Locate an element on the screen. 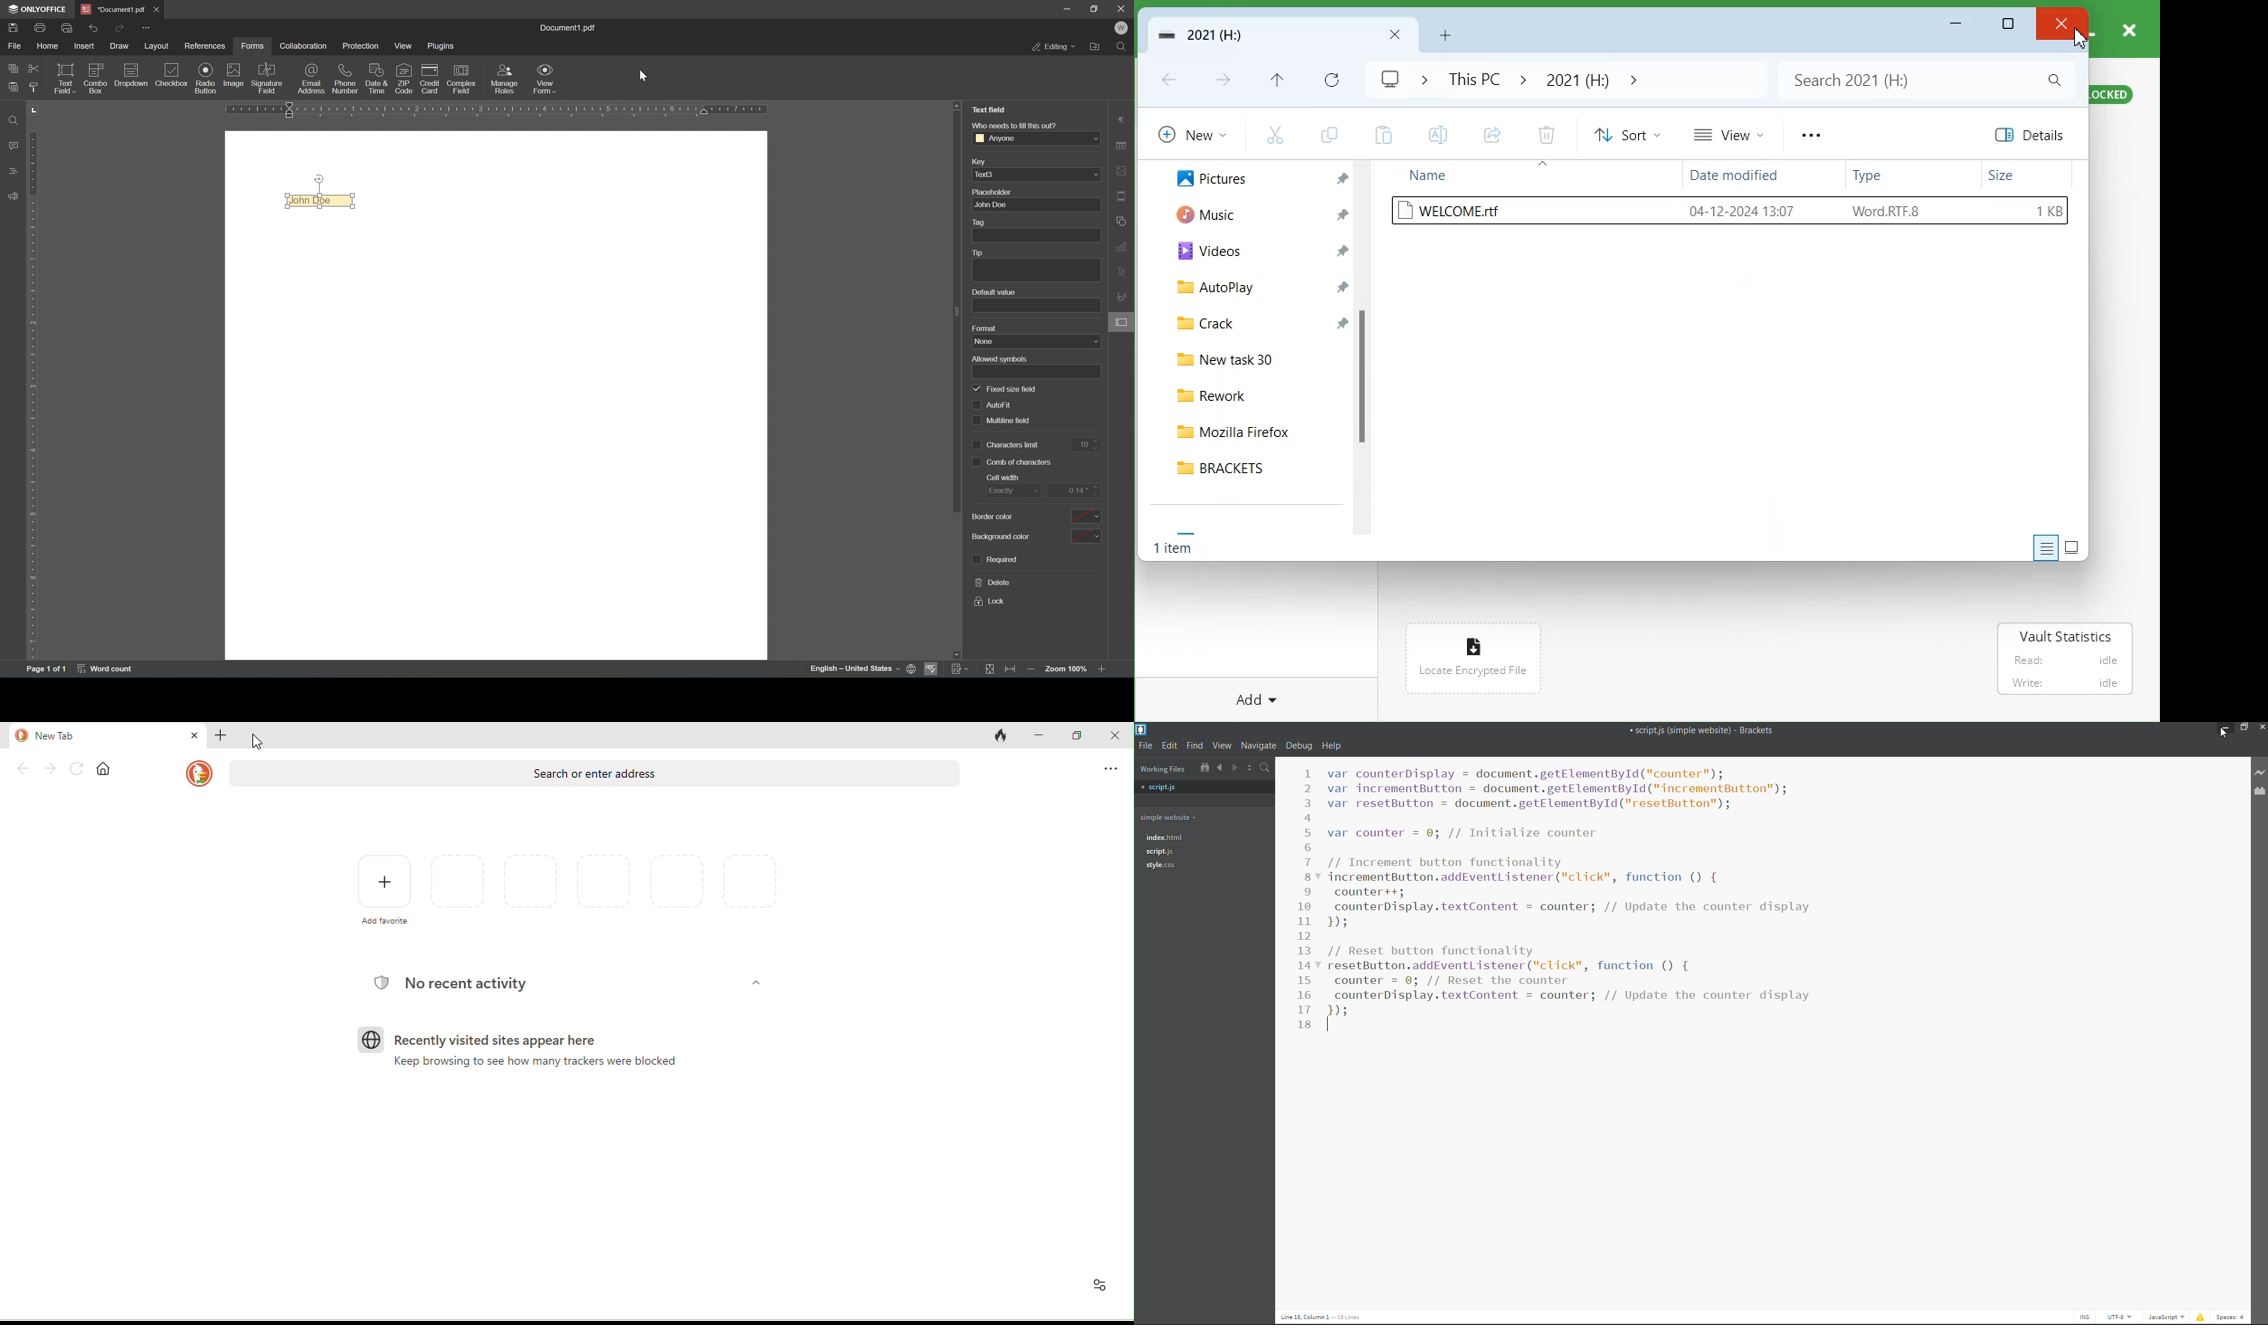 The width and height of the screenshot is (2268, 1344). Locate Encrypted File is located at coordinates (1471, 673).